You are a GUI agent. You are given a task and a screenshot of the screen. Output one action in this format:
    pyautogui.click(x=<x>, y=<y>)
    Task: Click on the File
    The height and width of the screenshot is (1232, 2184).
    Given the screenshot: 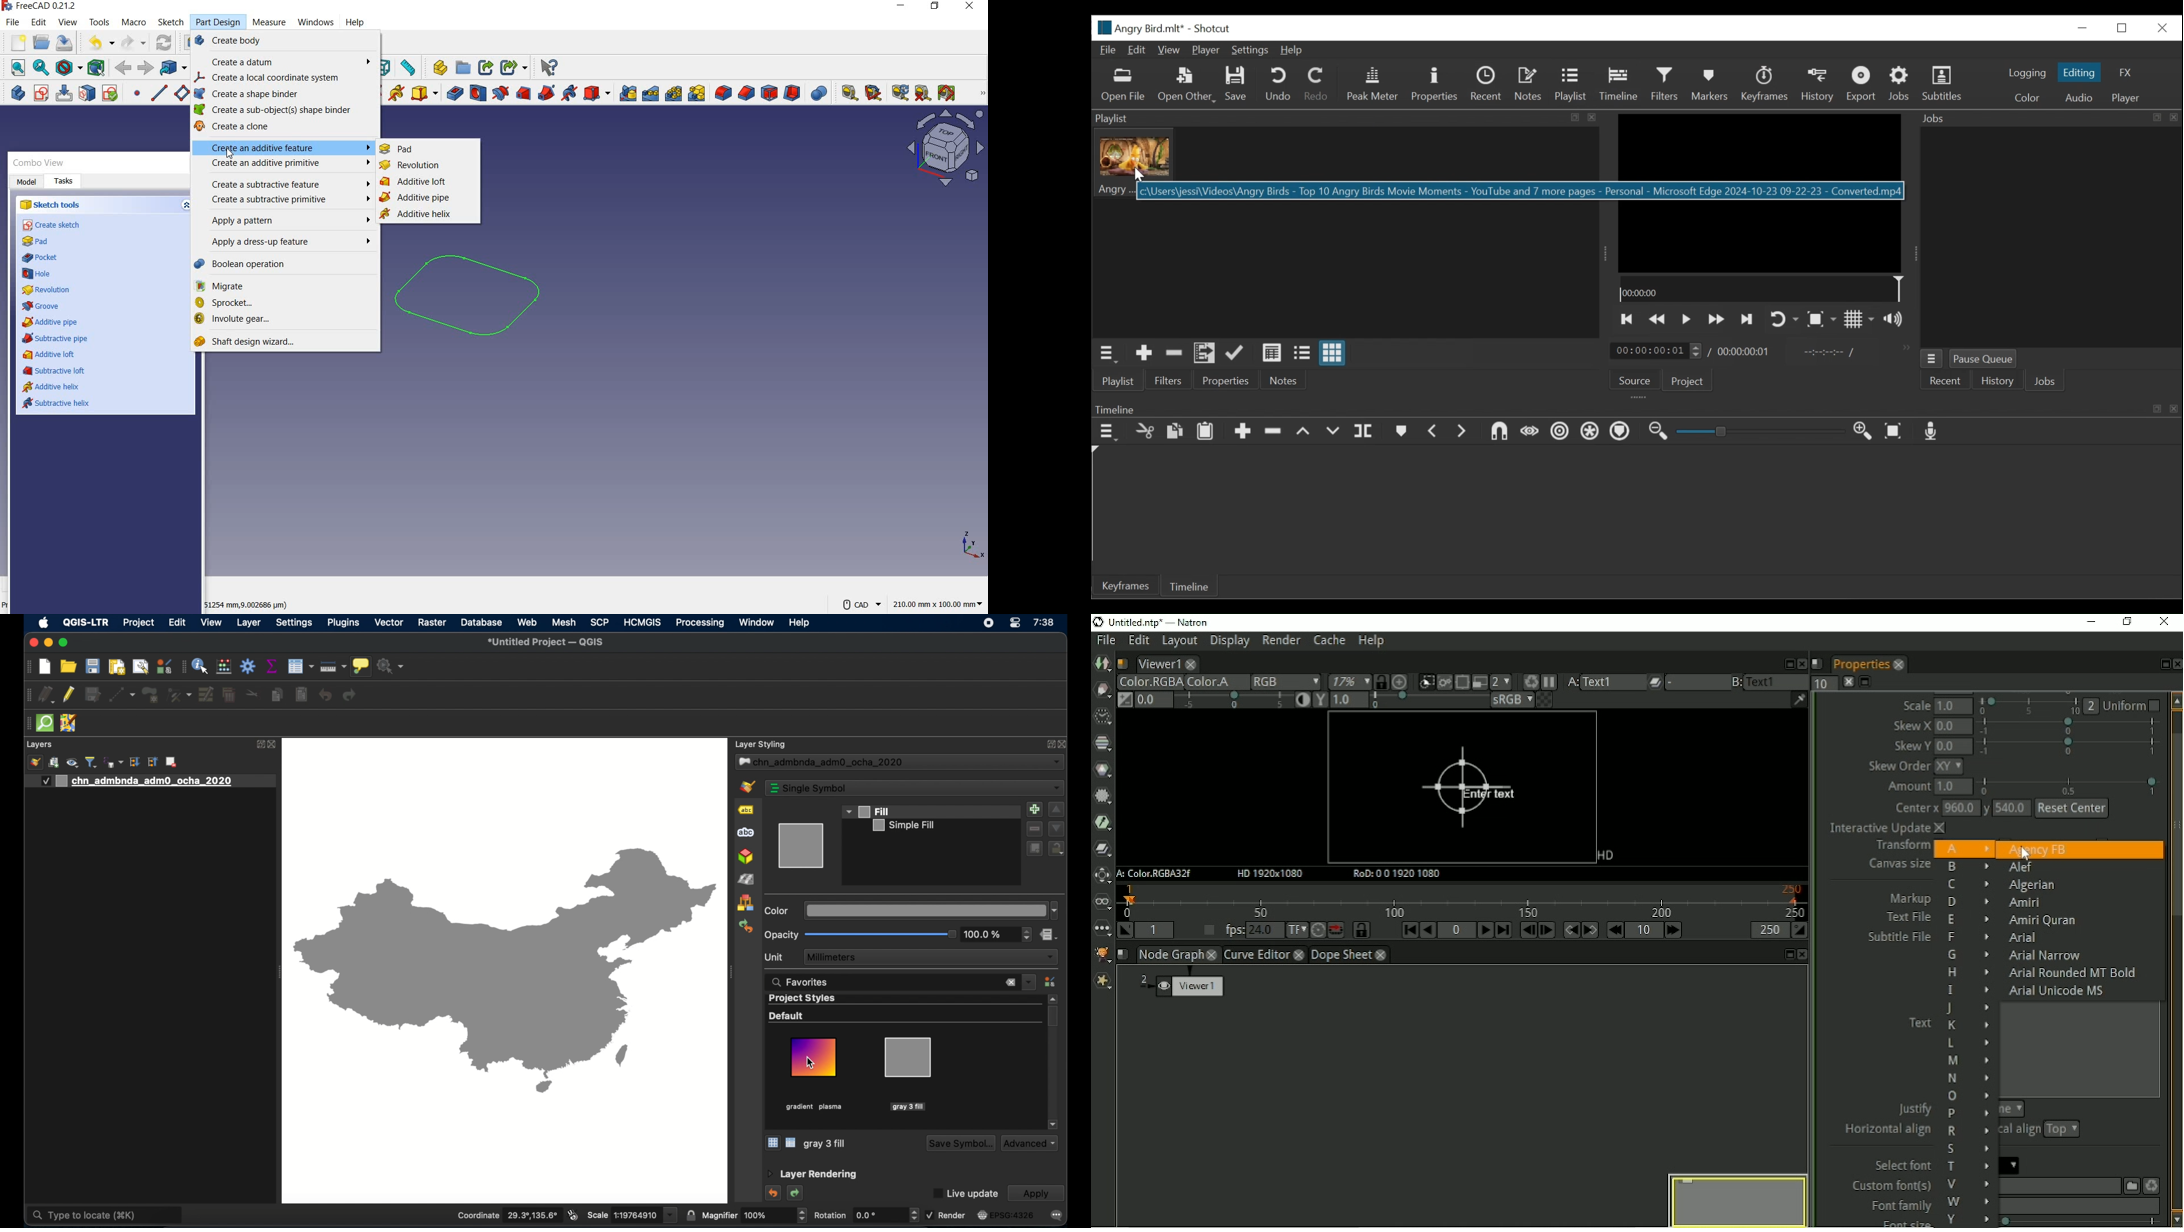 What is the action you would take?
    pyautogui.click(x=1107, y=51)
    